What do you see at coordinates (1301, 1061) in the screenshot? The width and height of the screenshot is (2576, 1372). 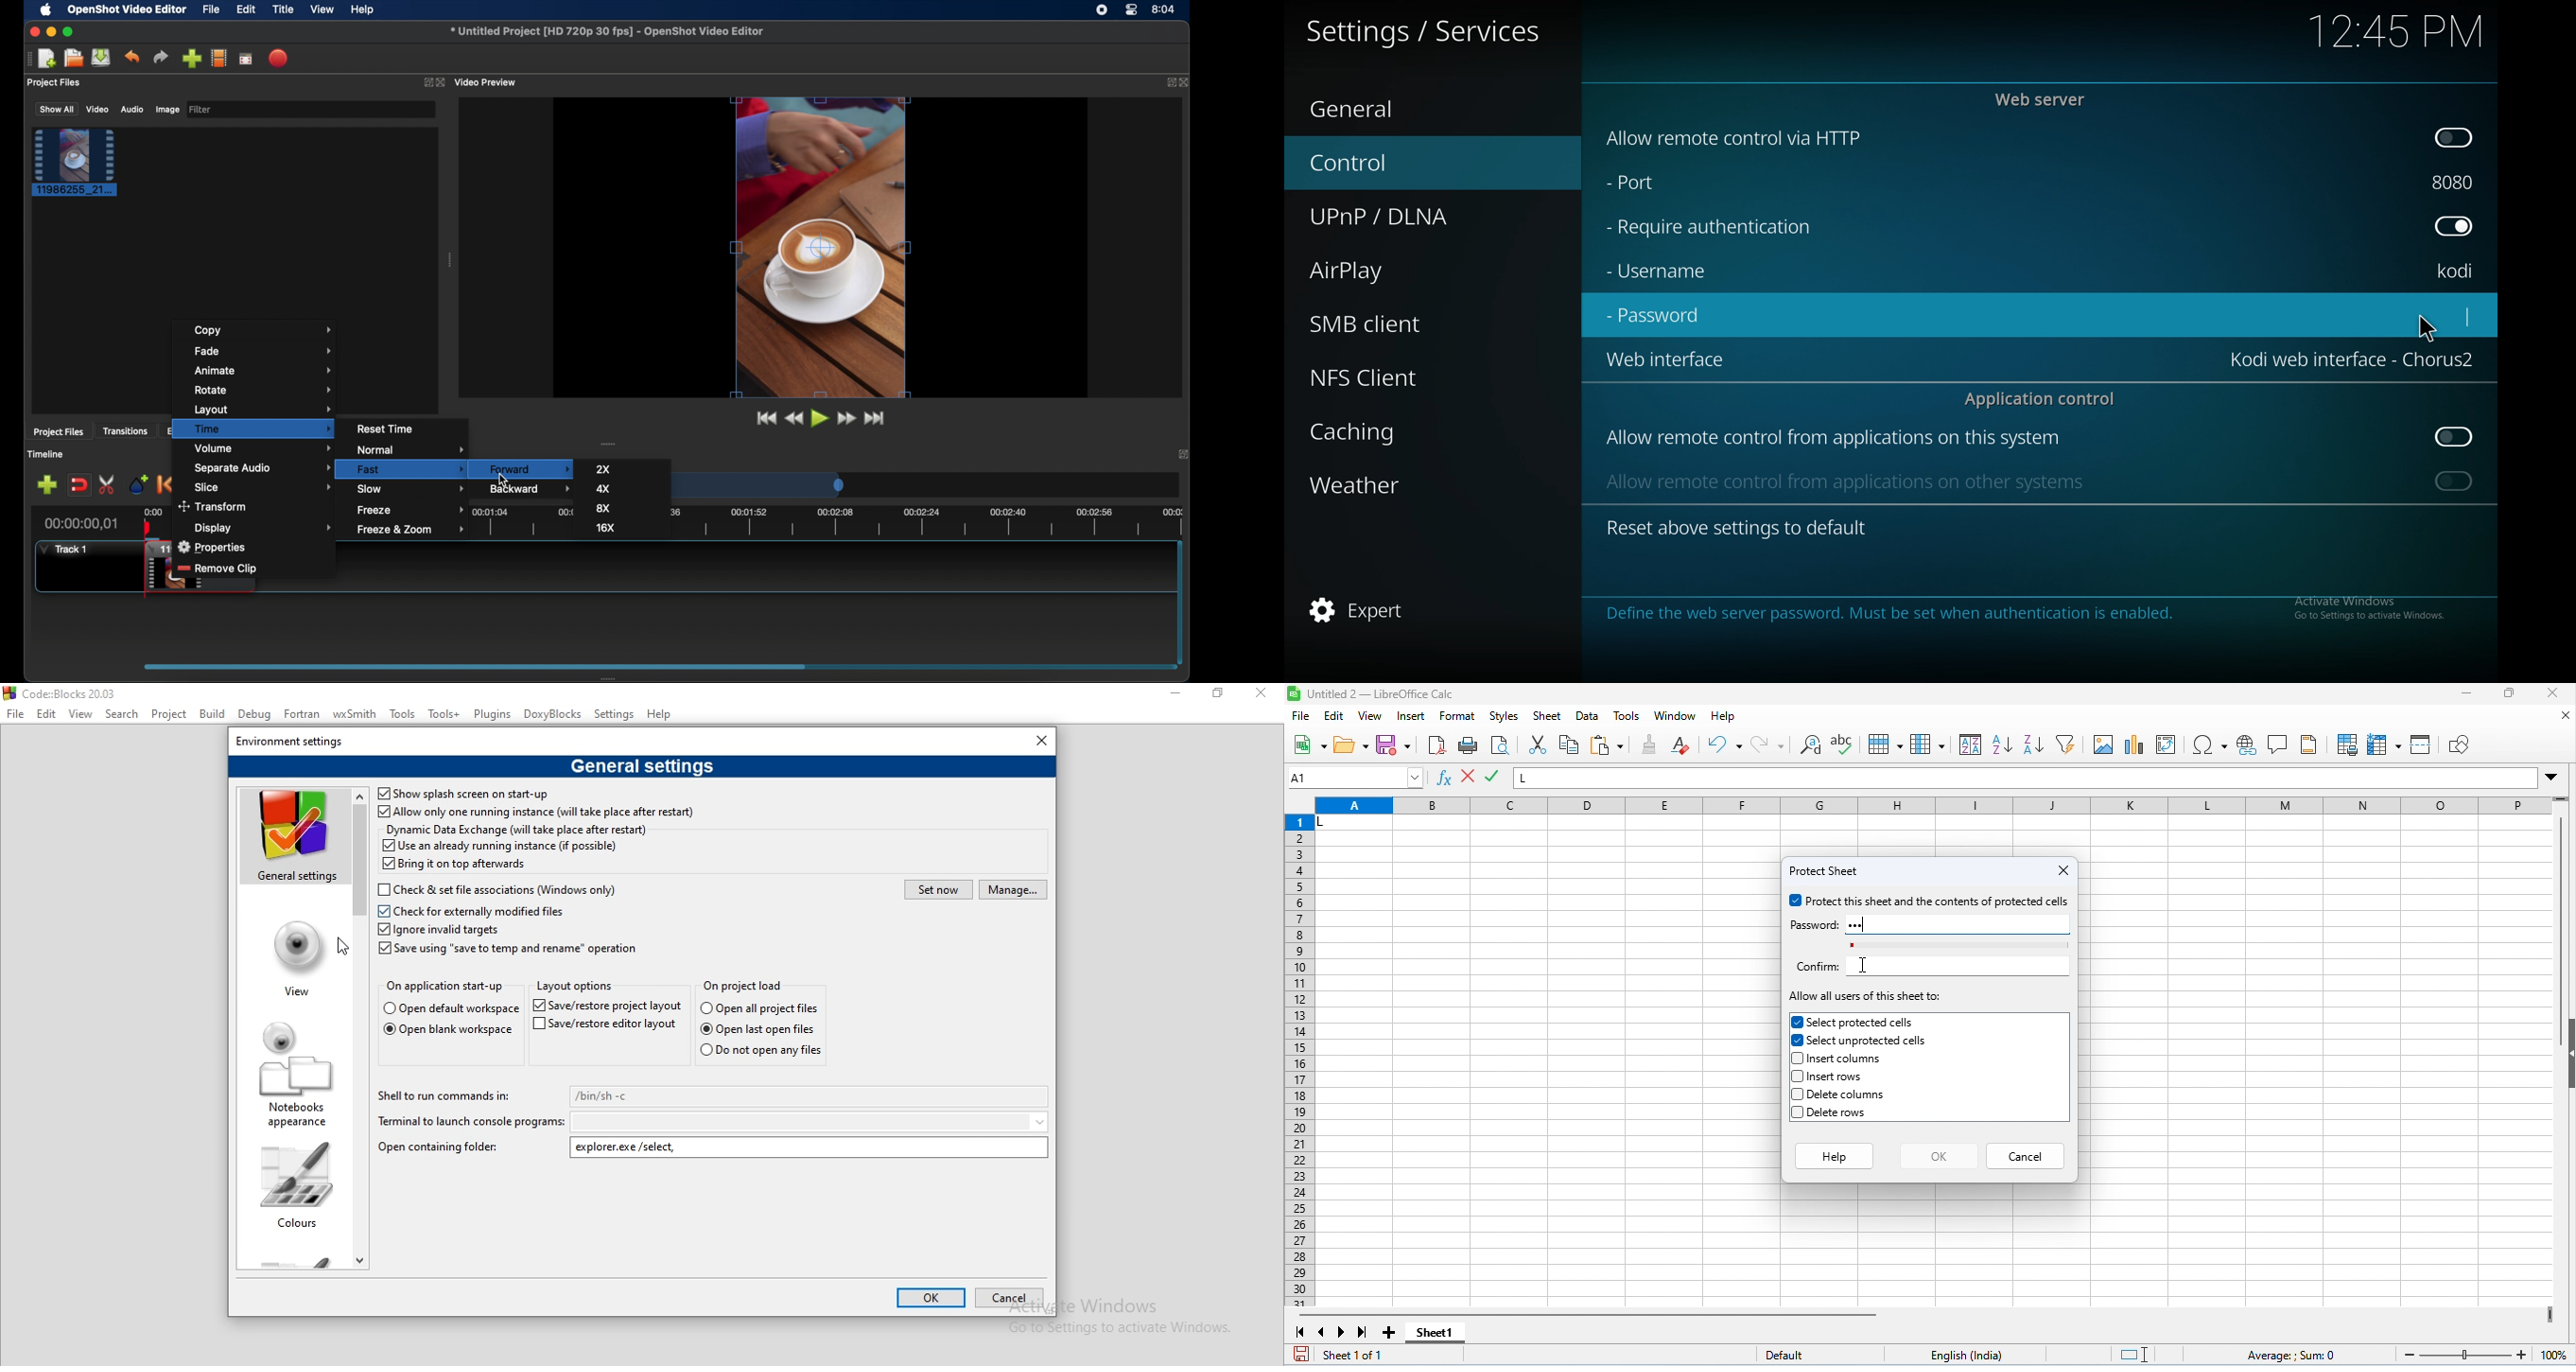 I see `row numbers` at bounding box center [1301, 1061].